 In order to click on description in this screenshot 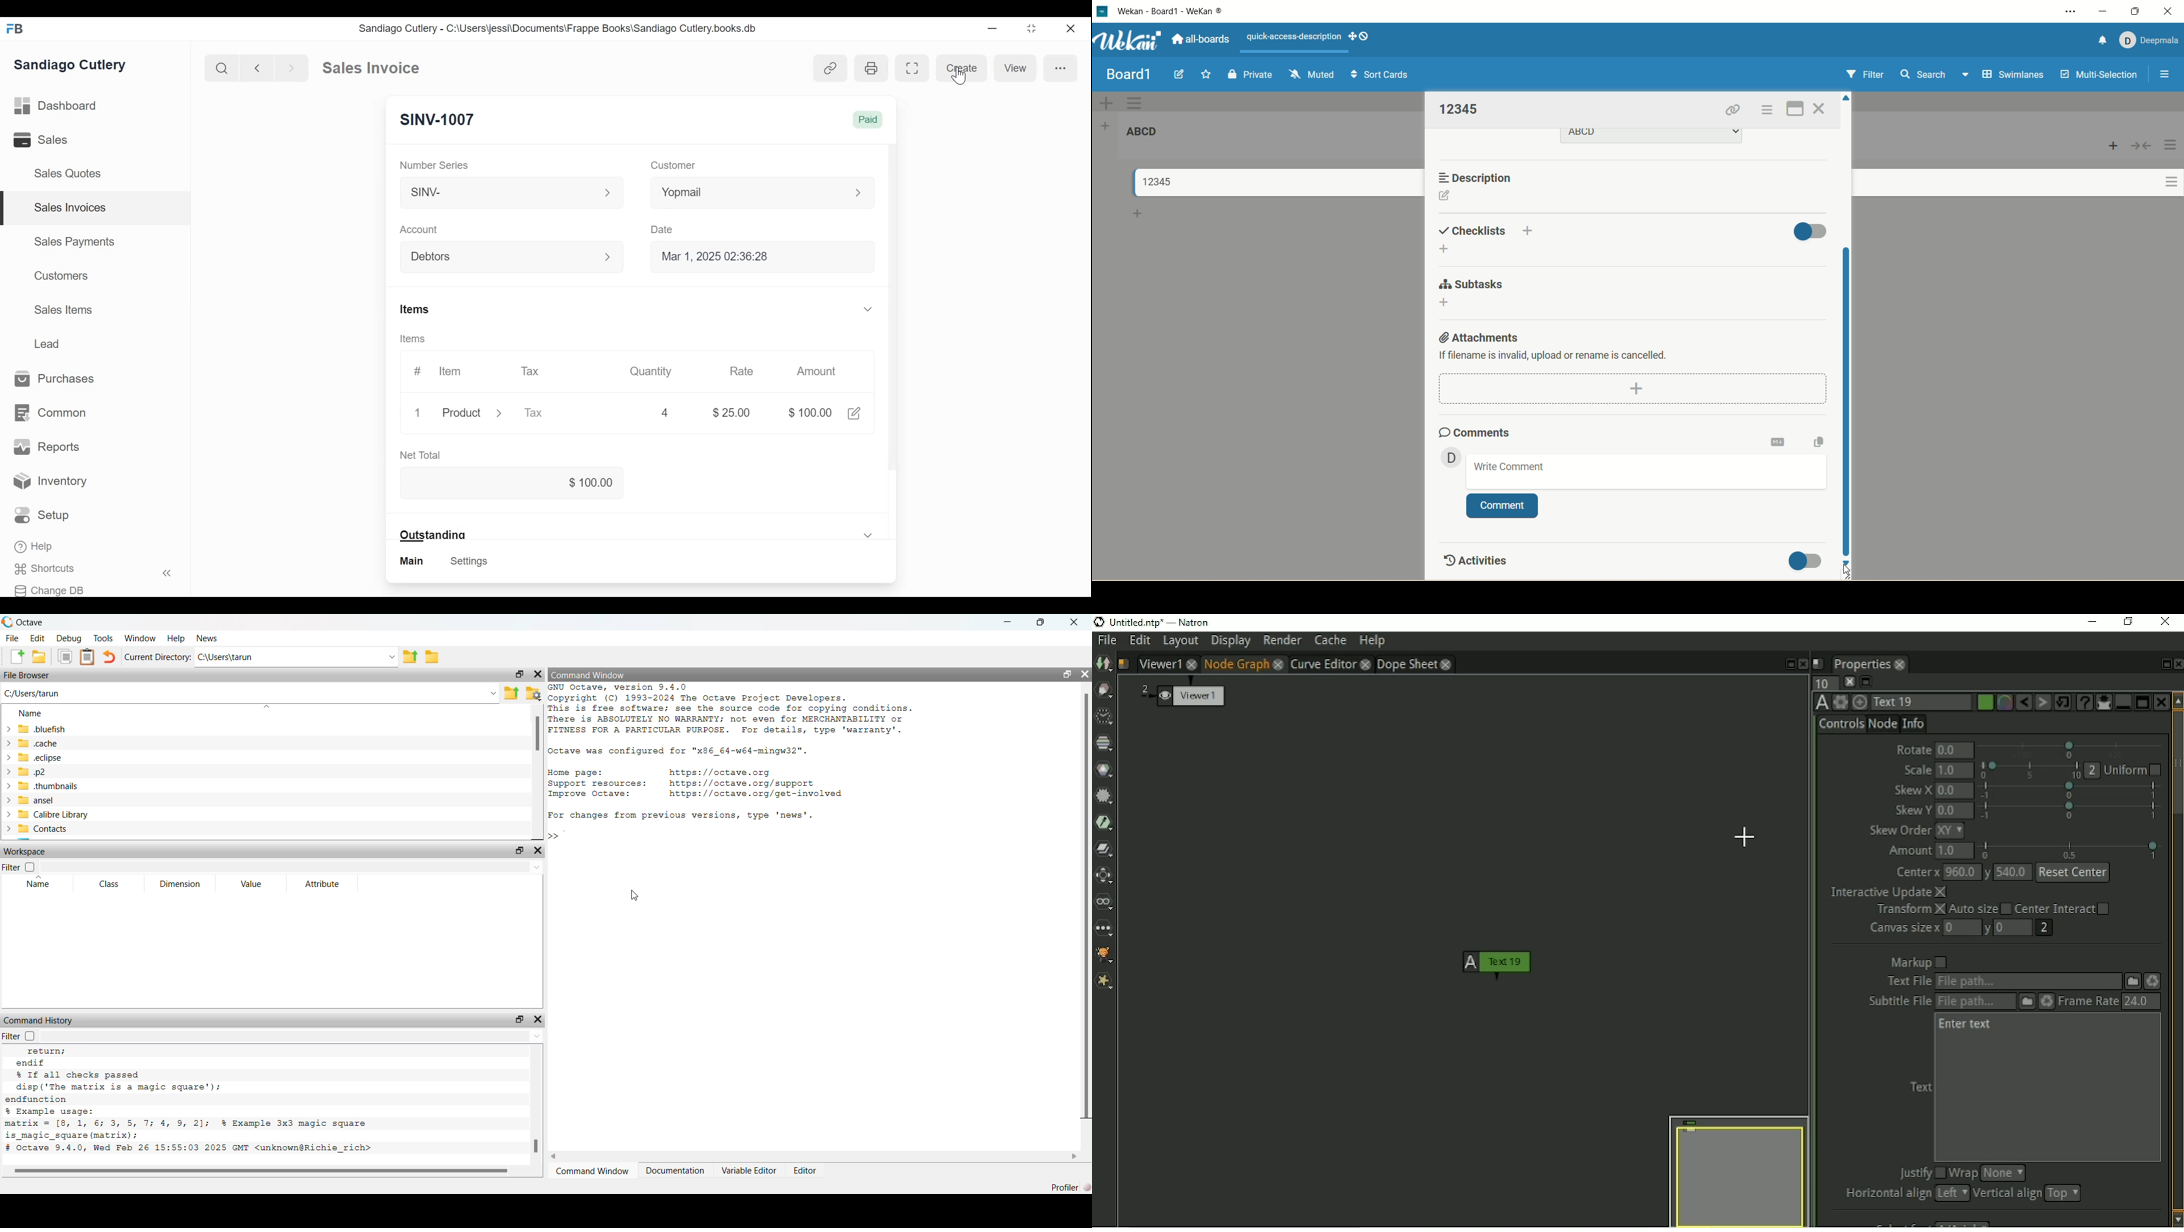, I will do `click(1479, 177)`.